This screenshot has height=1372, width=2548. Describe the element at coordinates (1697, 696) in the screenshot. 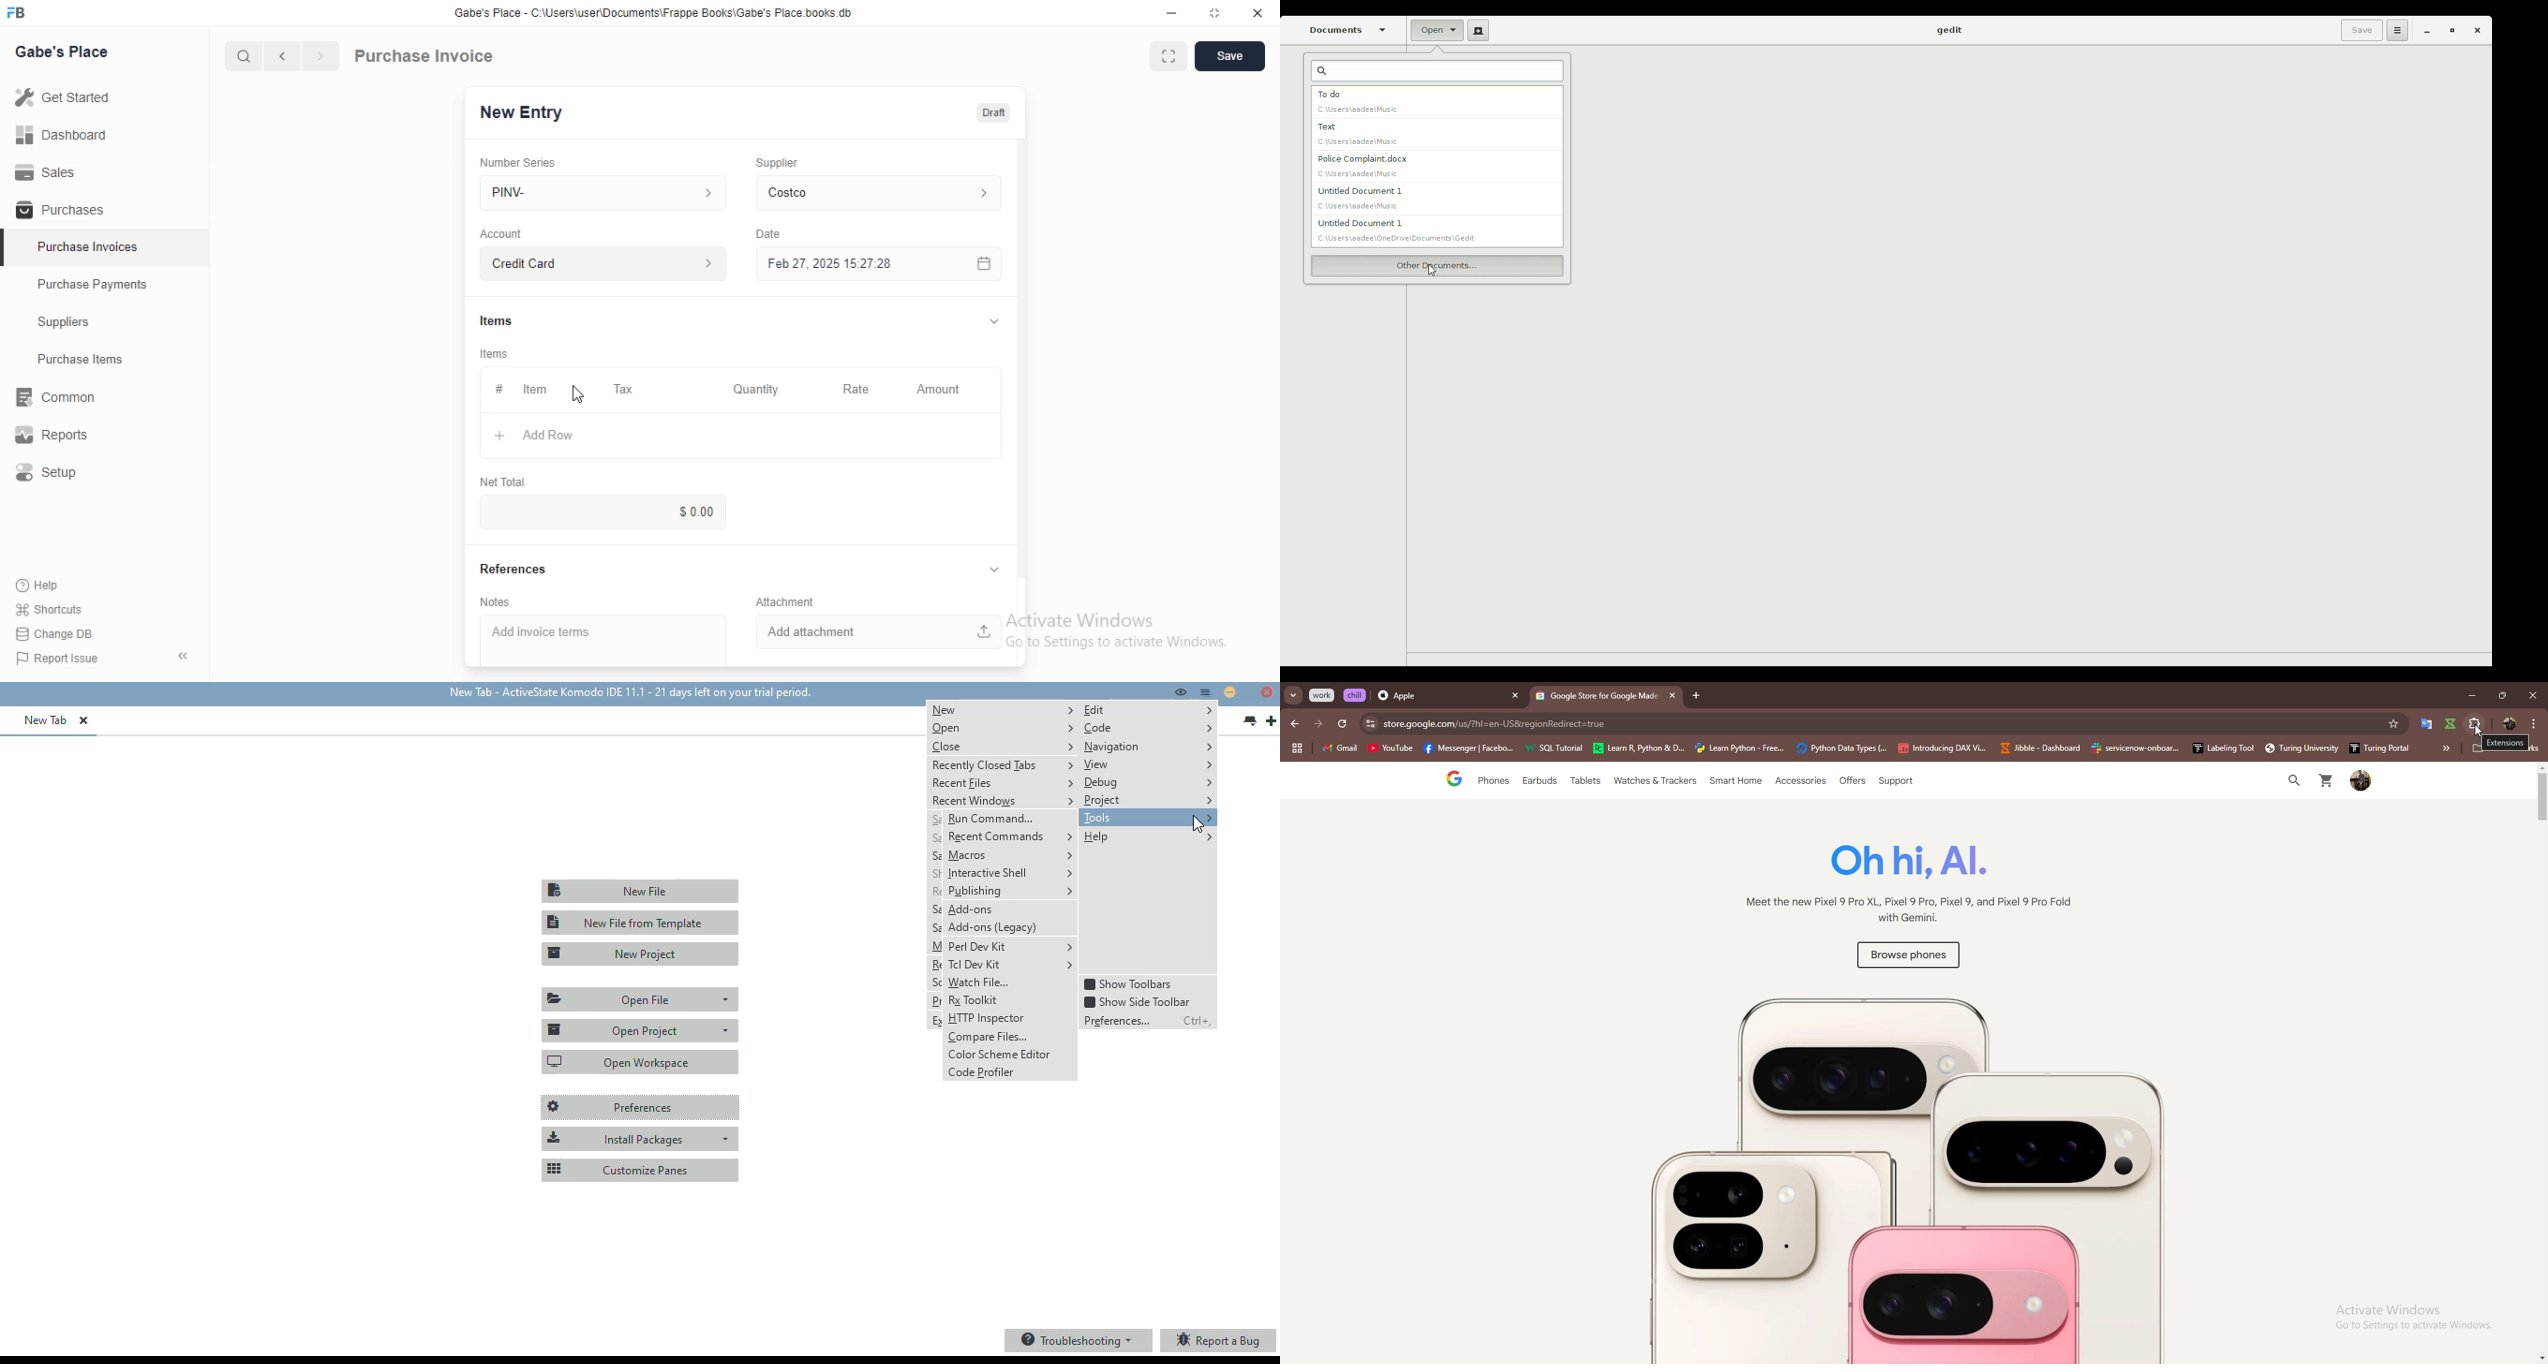

I see `add tab` at that location.